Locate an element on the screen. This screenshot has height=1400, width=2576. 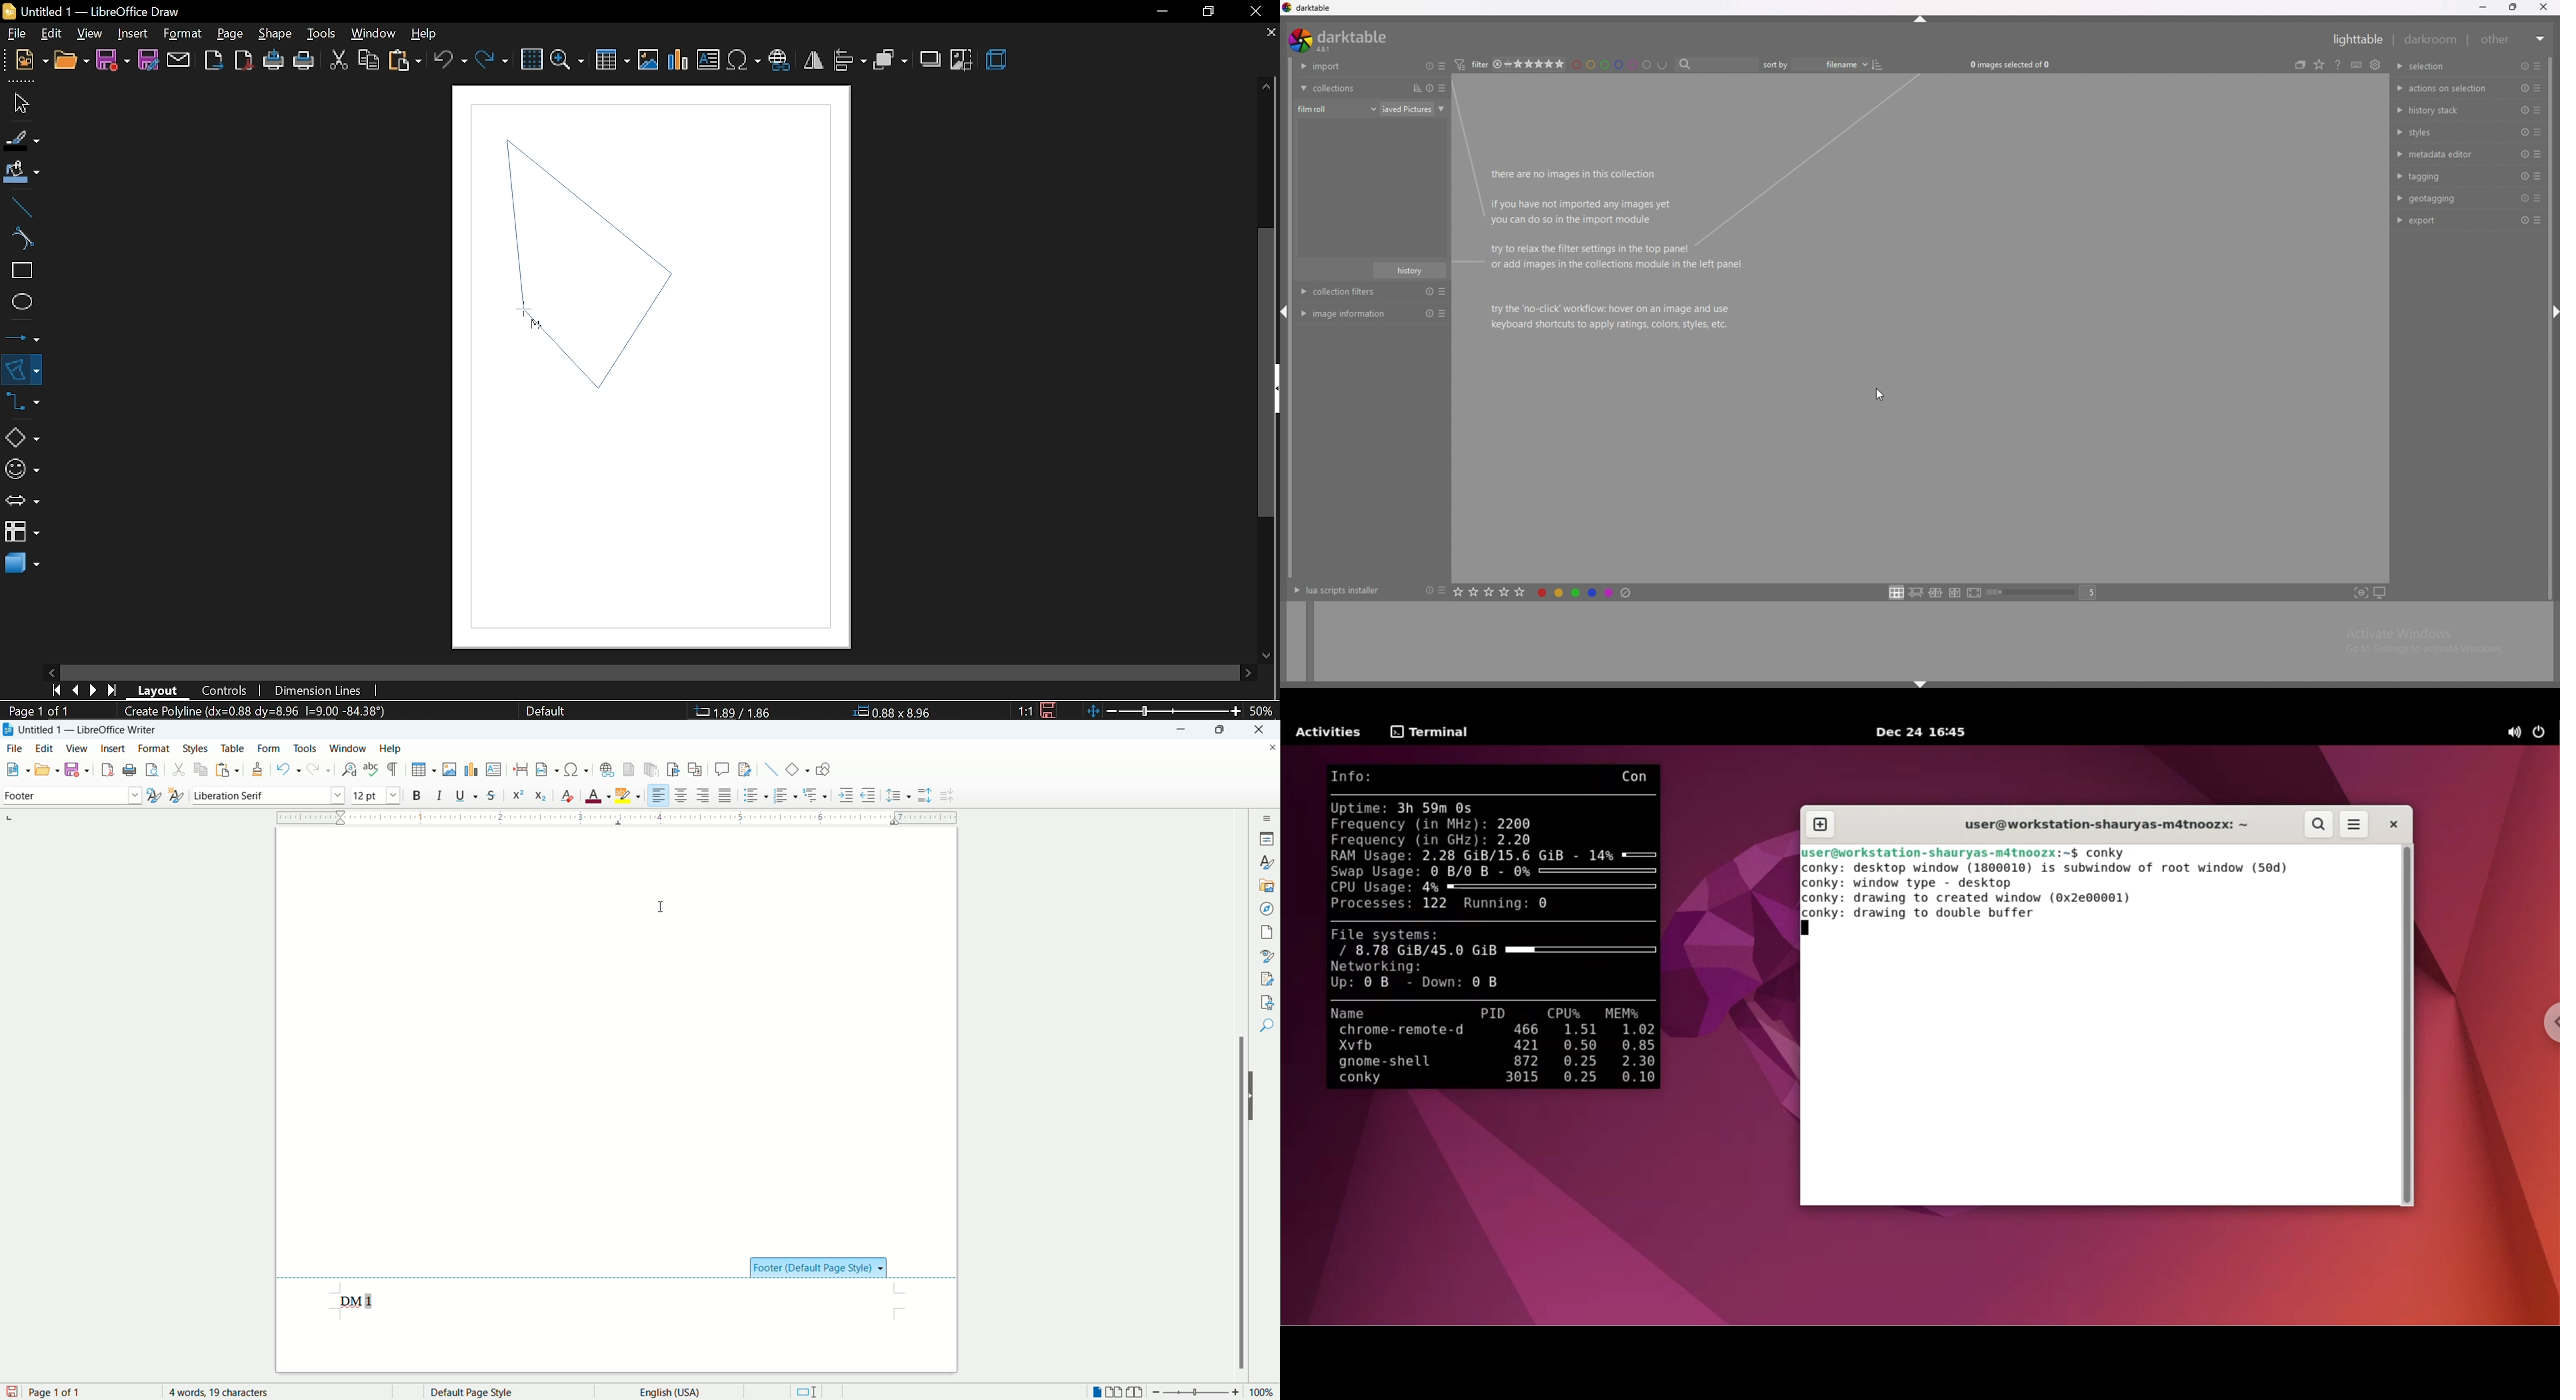
move up is located at coordinates (1267, 87).